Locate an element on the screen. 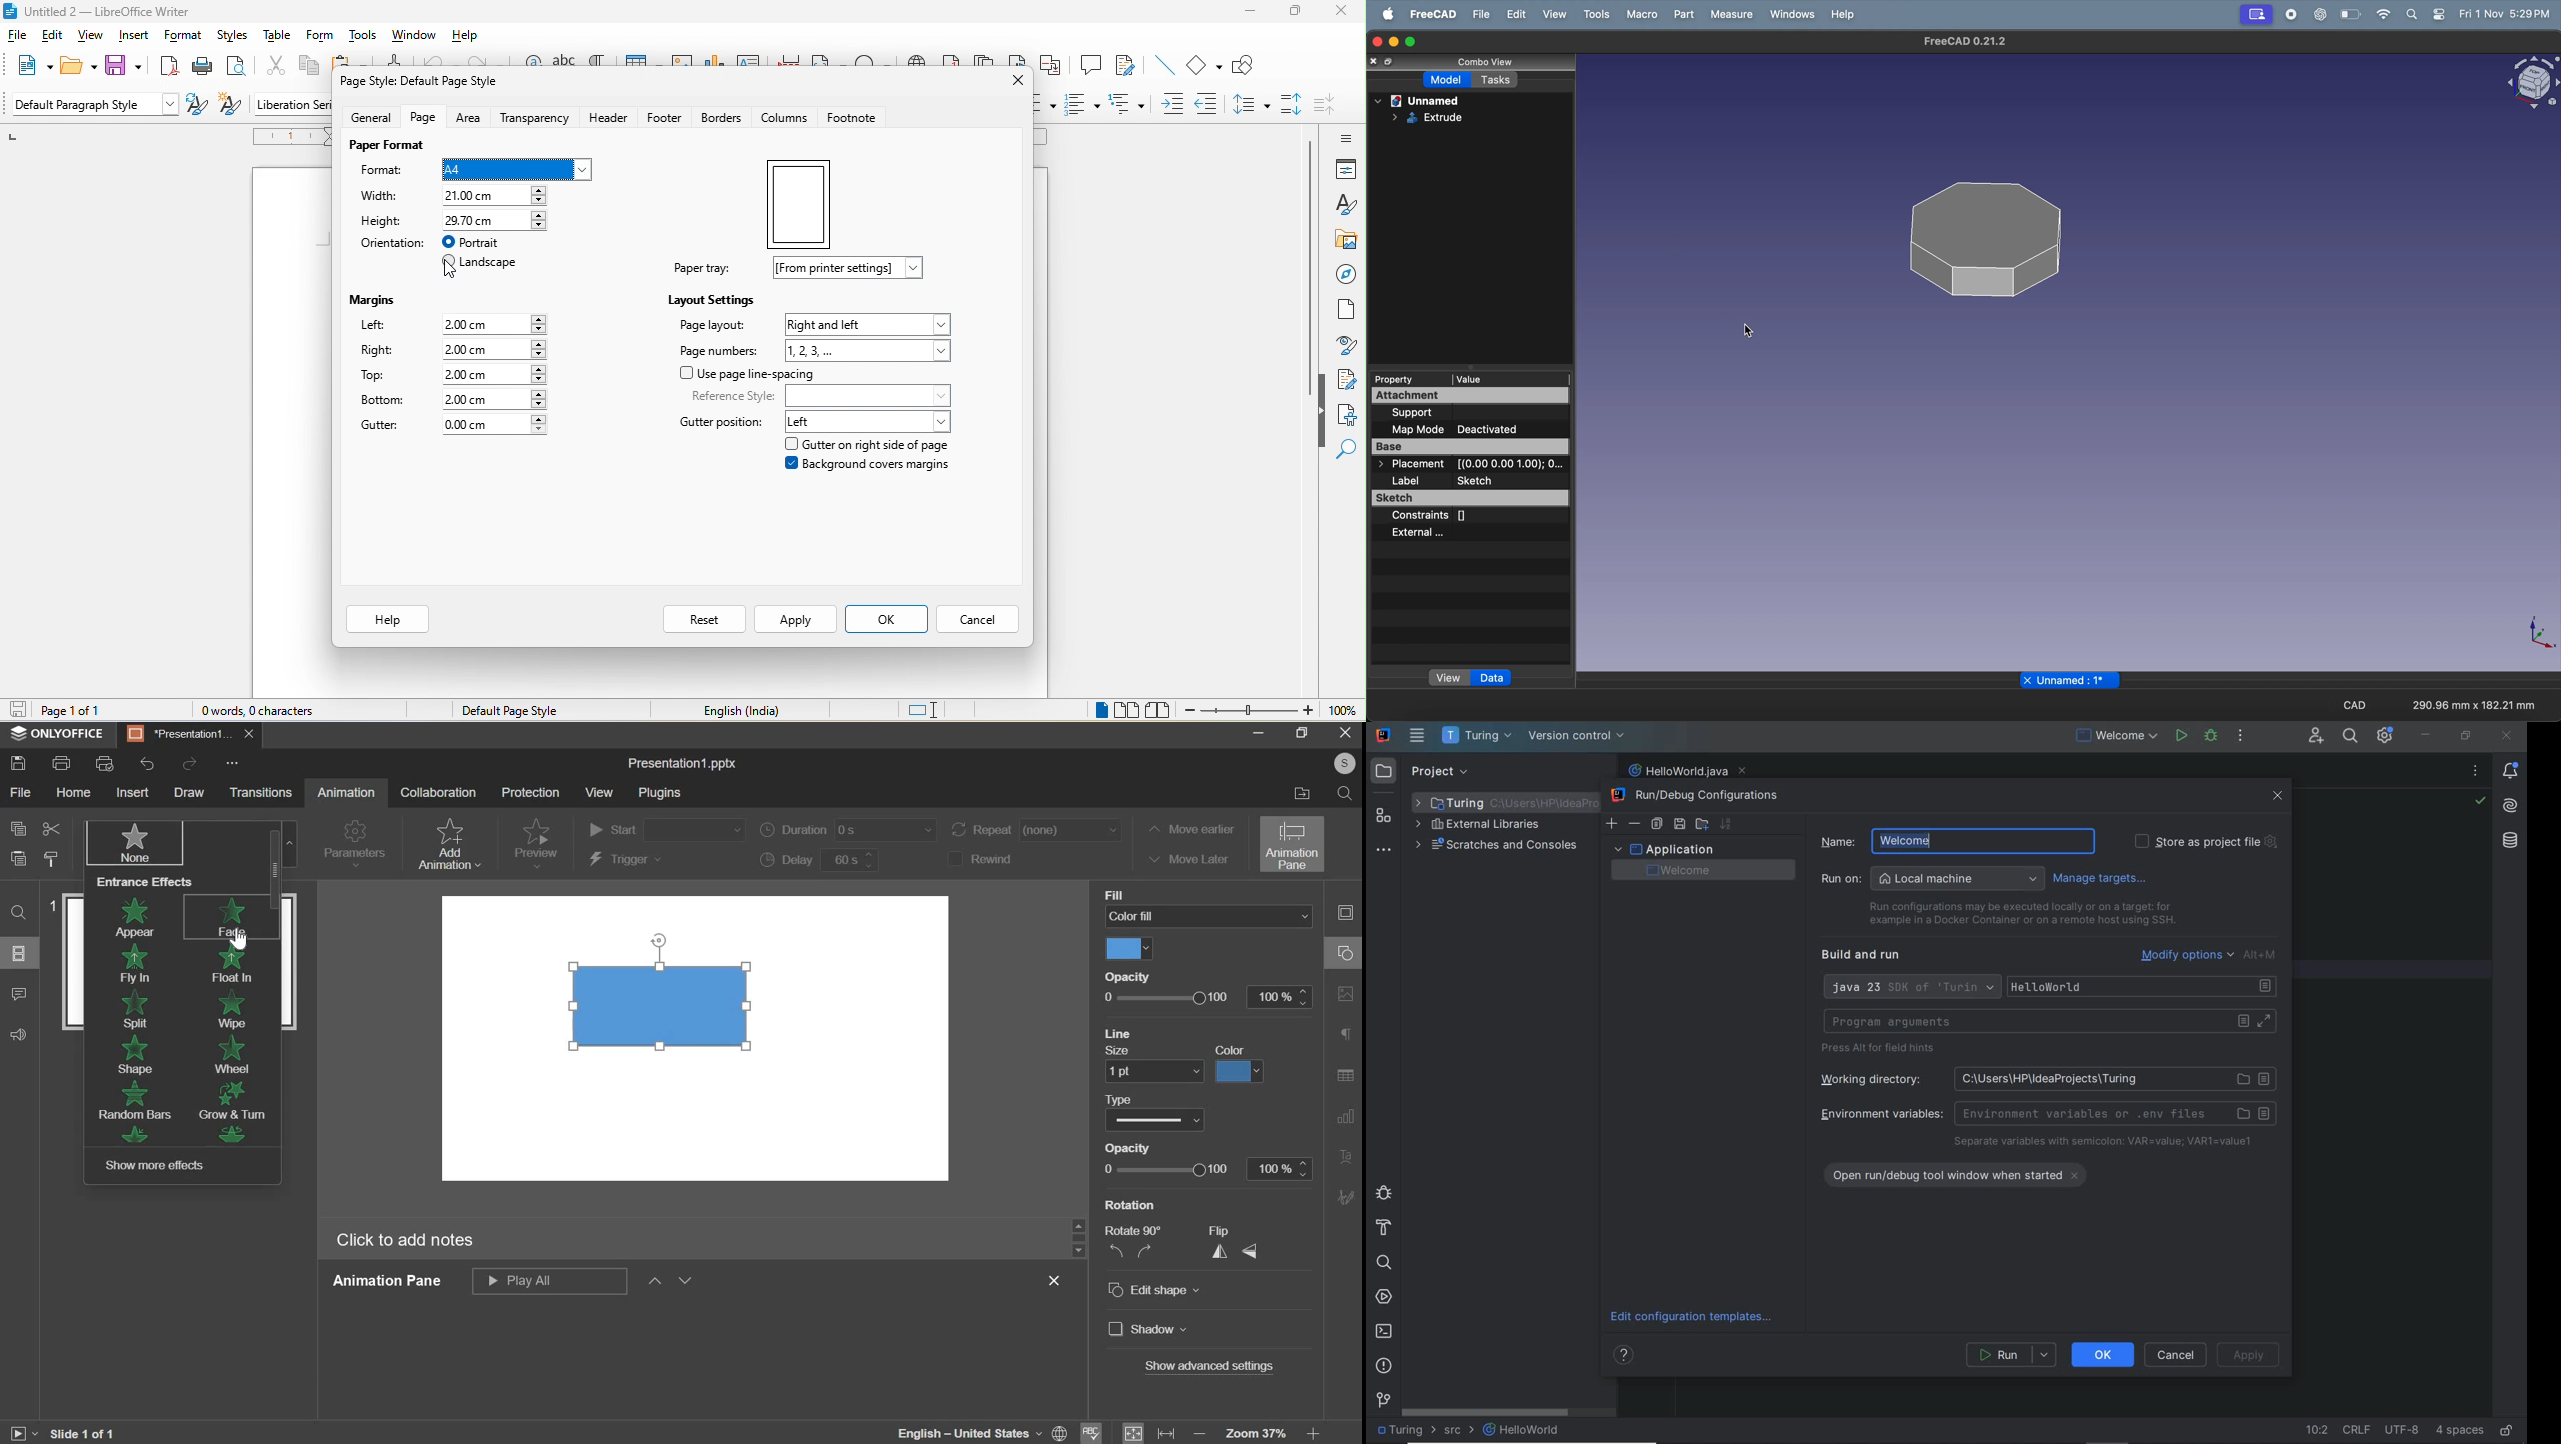 The height and width of the screenshot is (1456, 2576). presentation is located at coordinates (188, 736).